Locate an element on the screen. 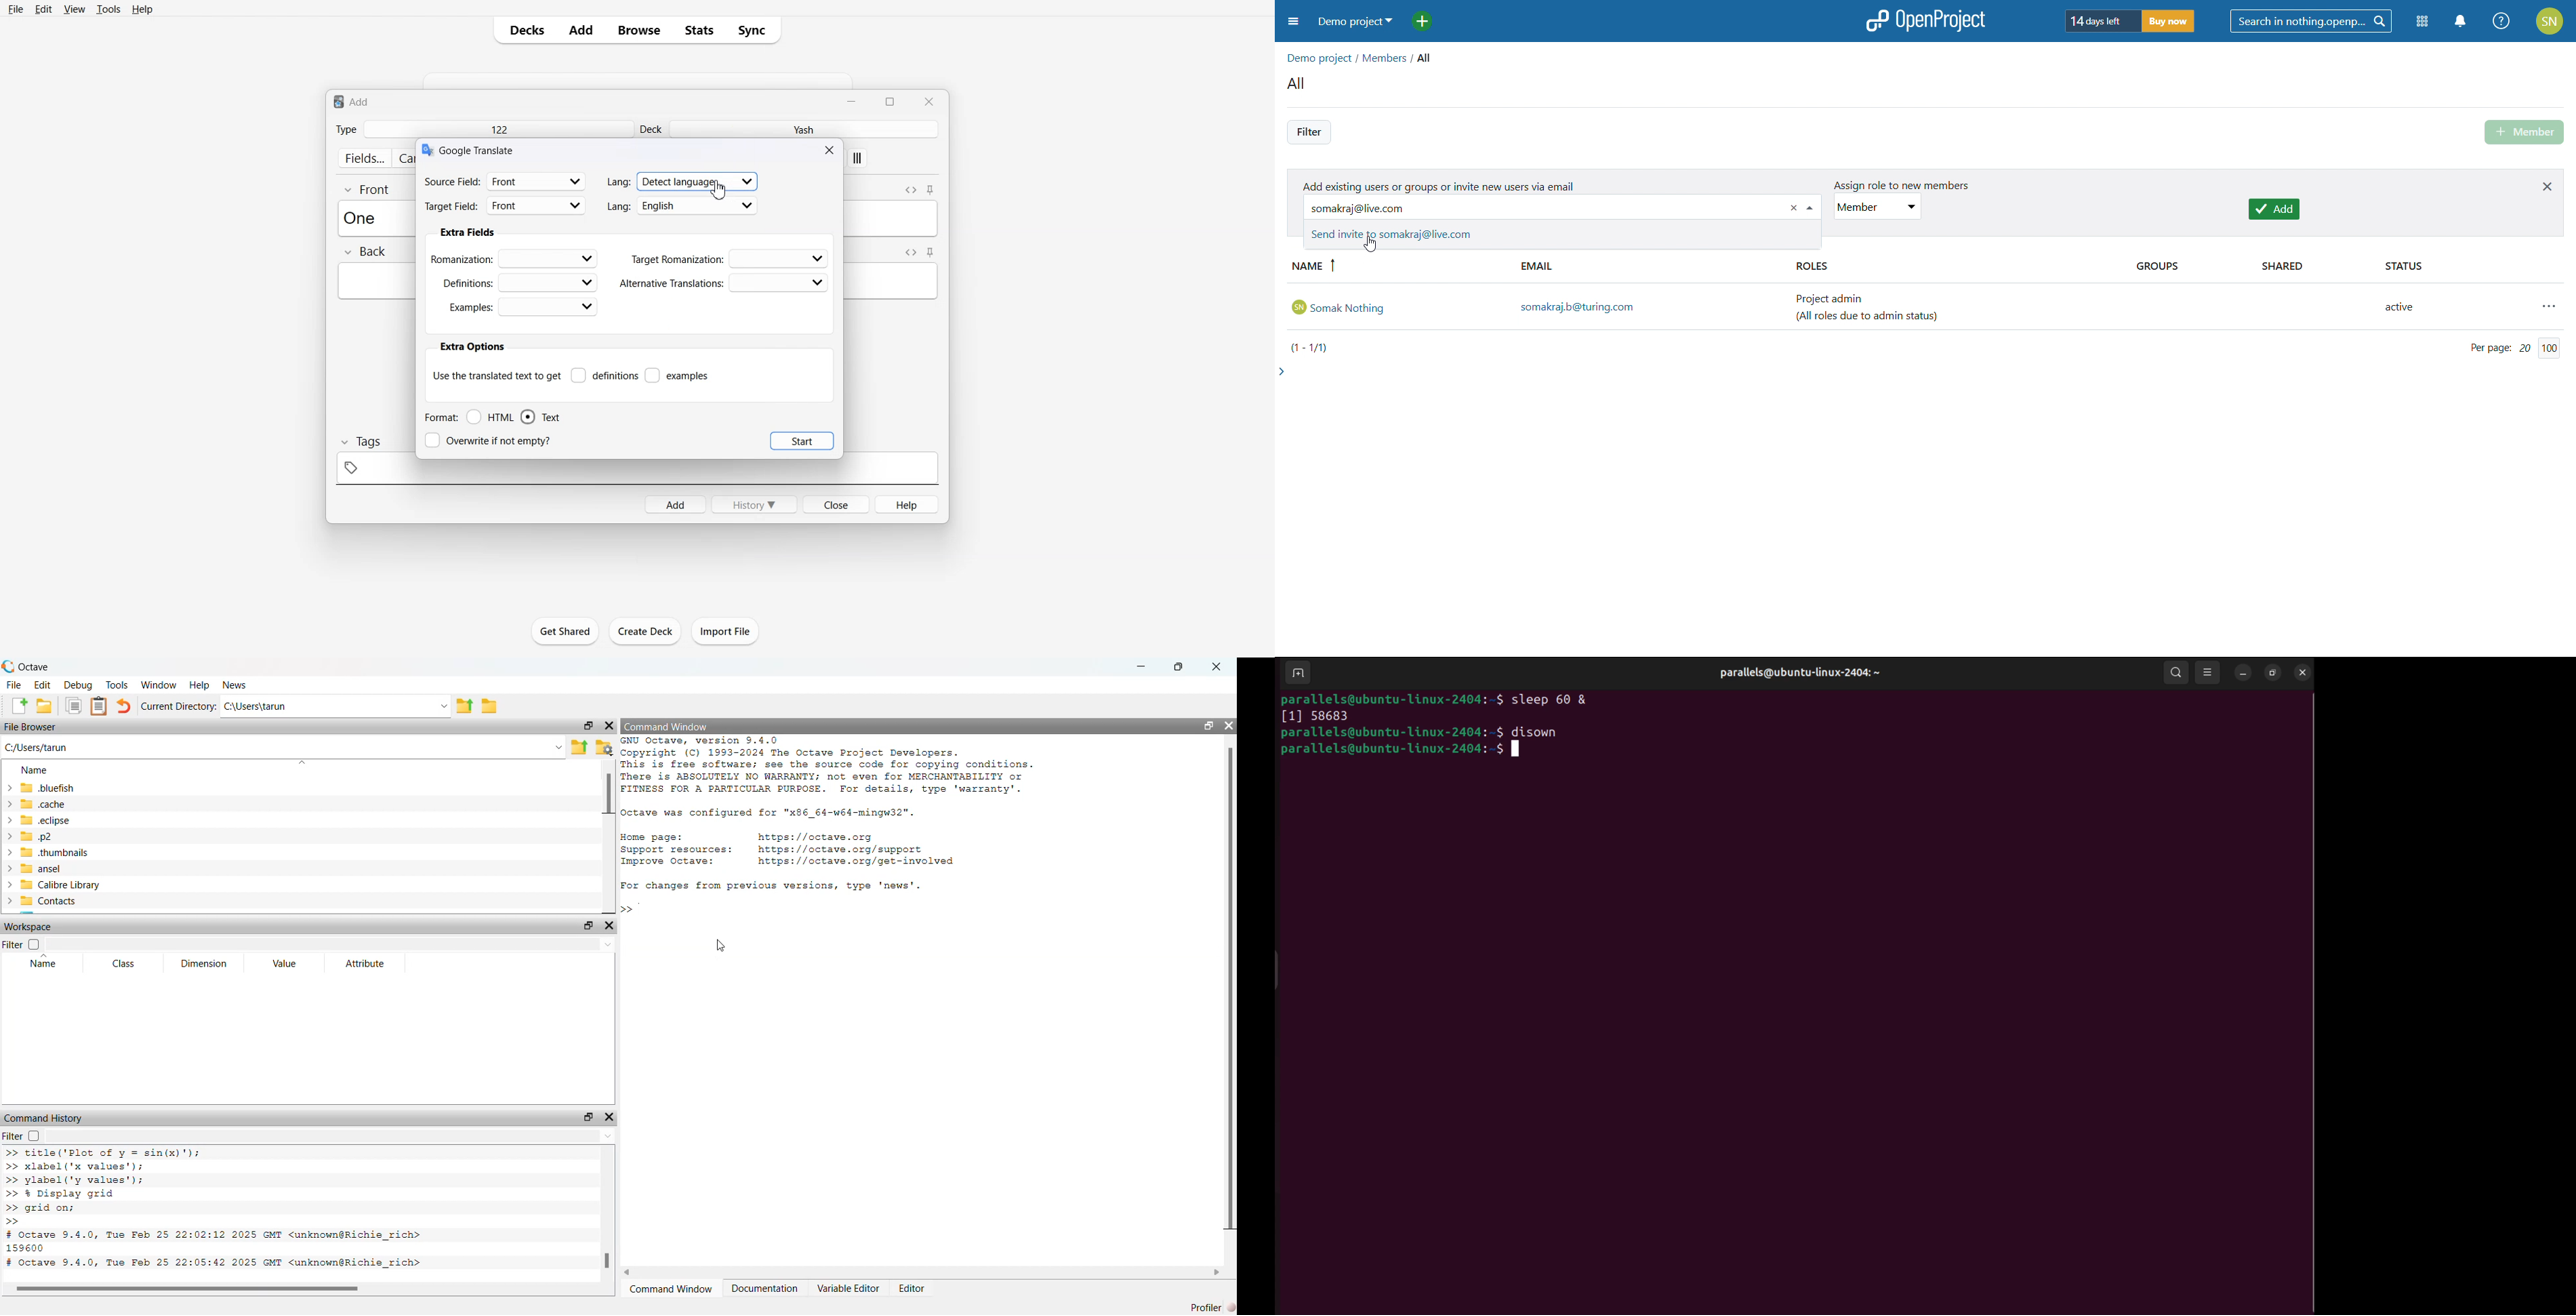  send invite to somakraj@lice.com is located at coordinates (1563, 234).